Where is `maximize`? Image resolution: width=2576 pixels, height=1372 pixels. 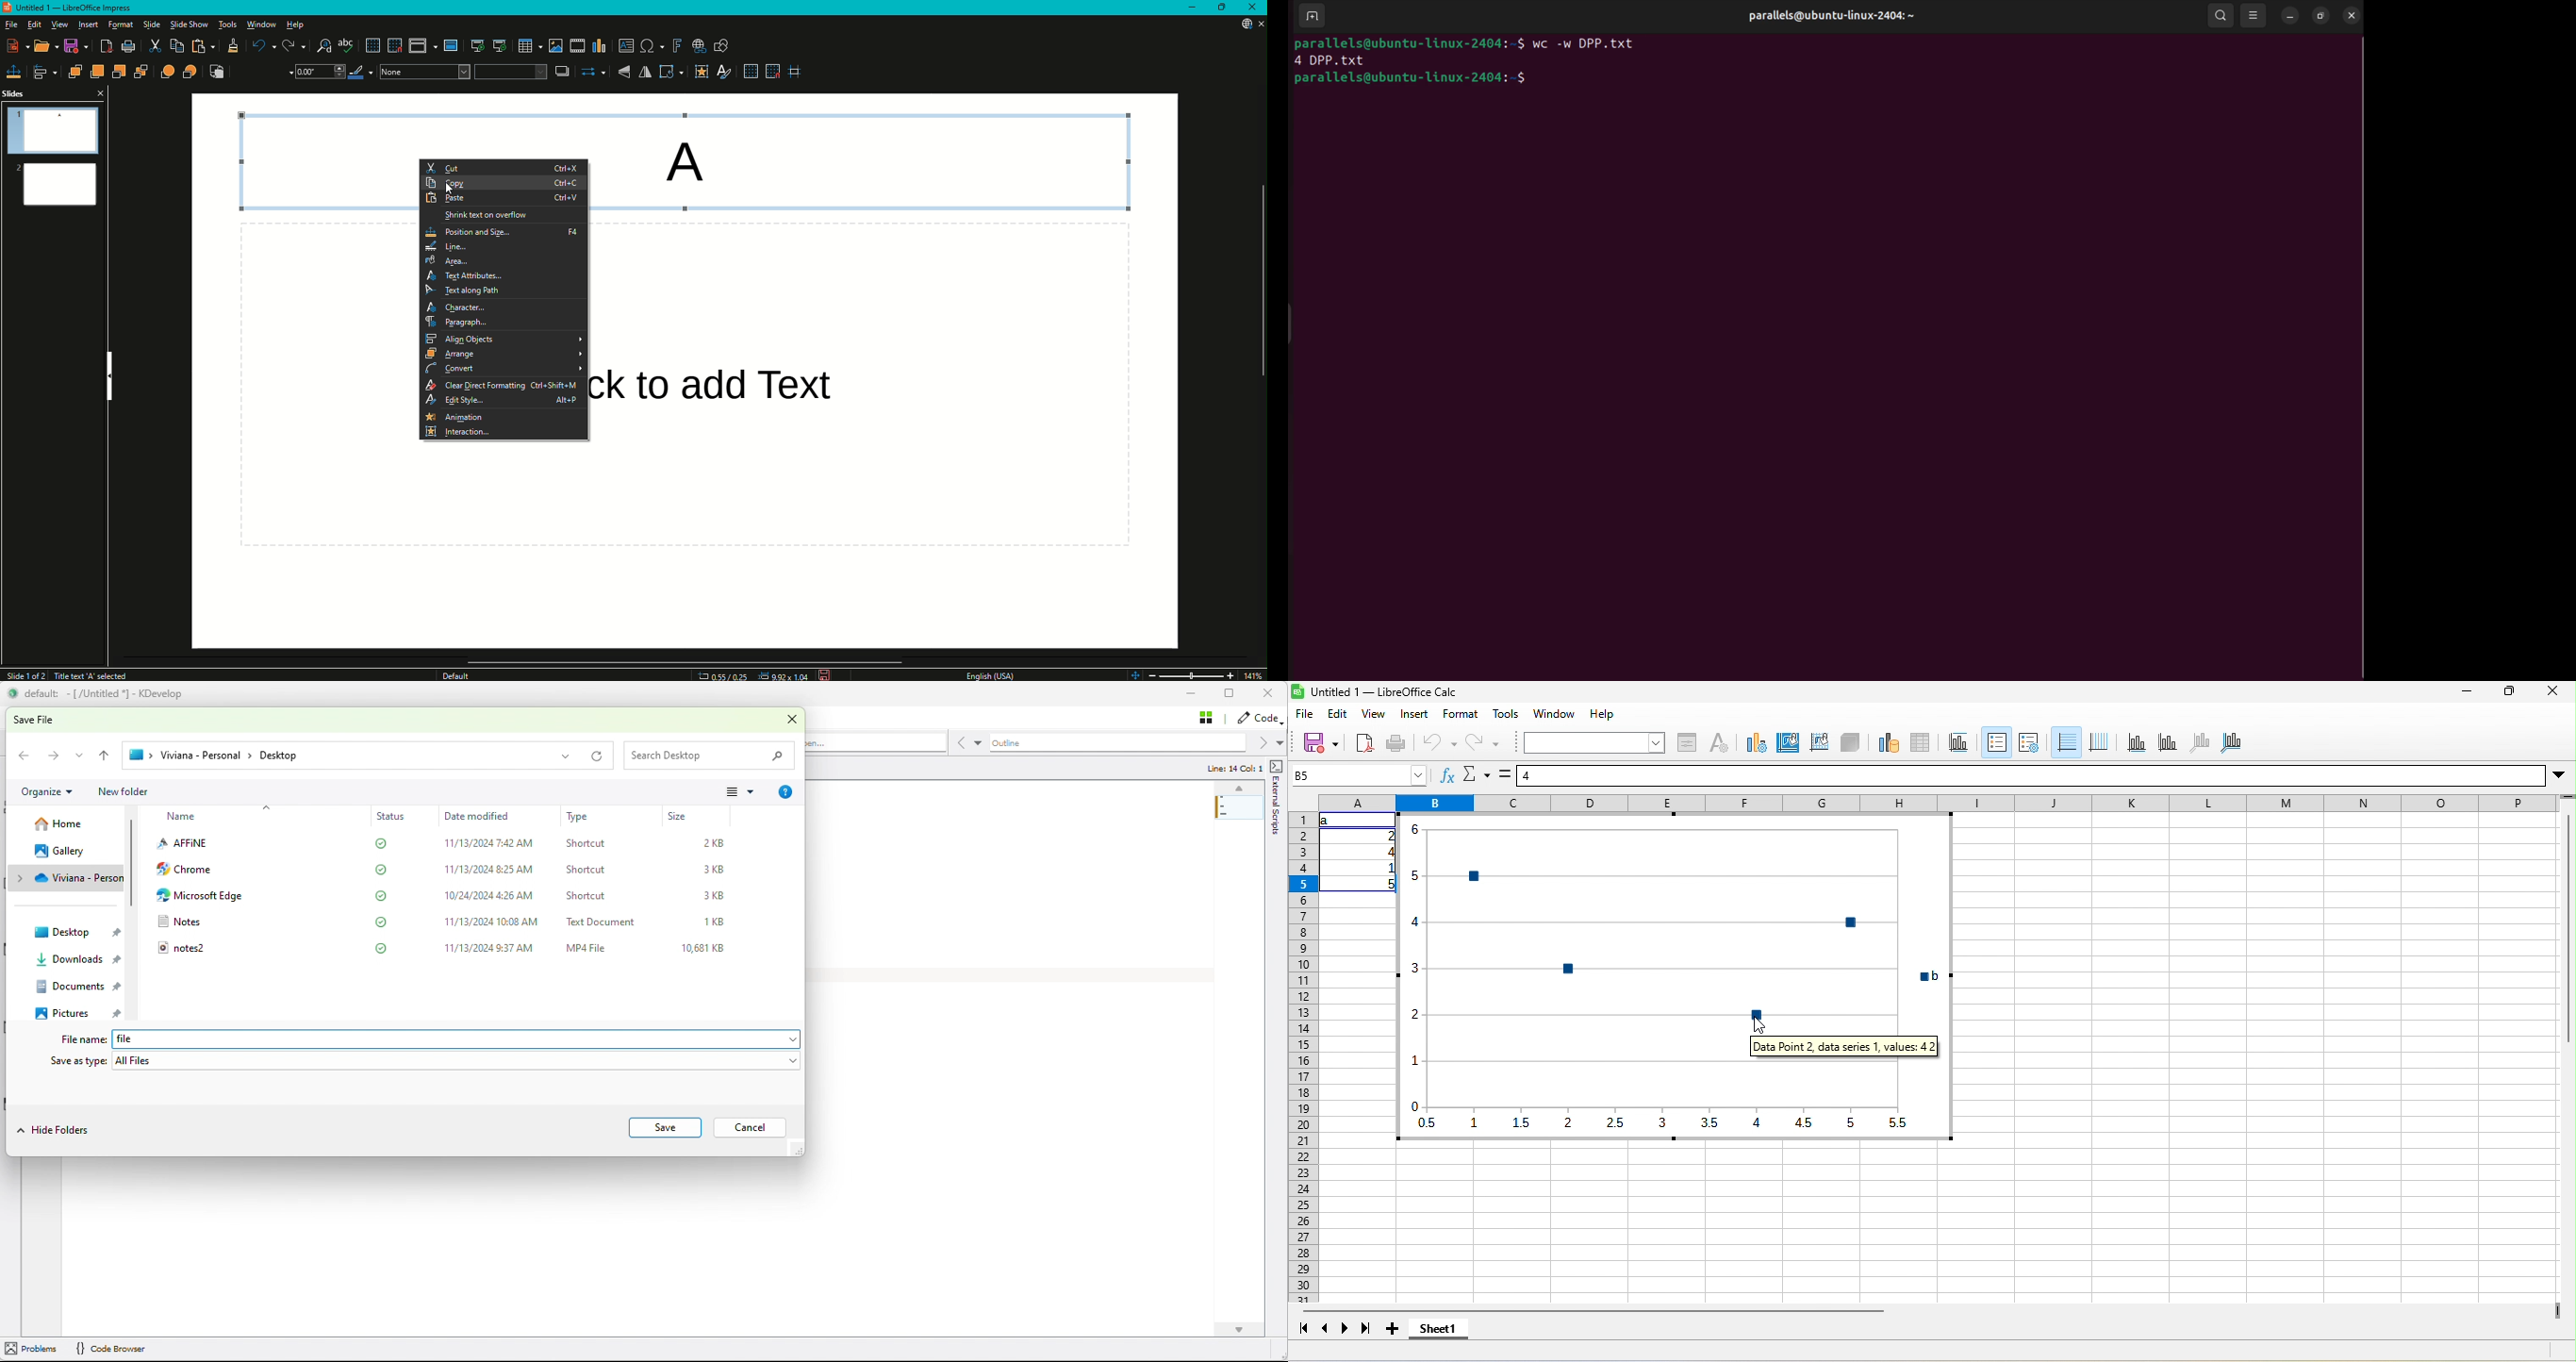
maximize is located at coordinates (2509, 690).